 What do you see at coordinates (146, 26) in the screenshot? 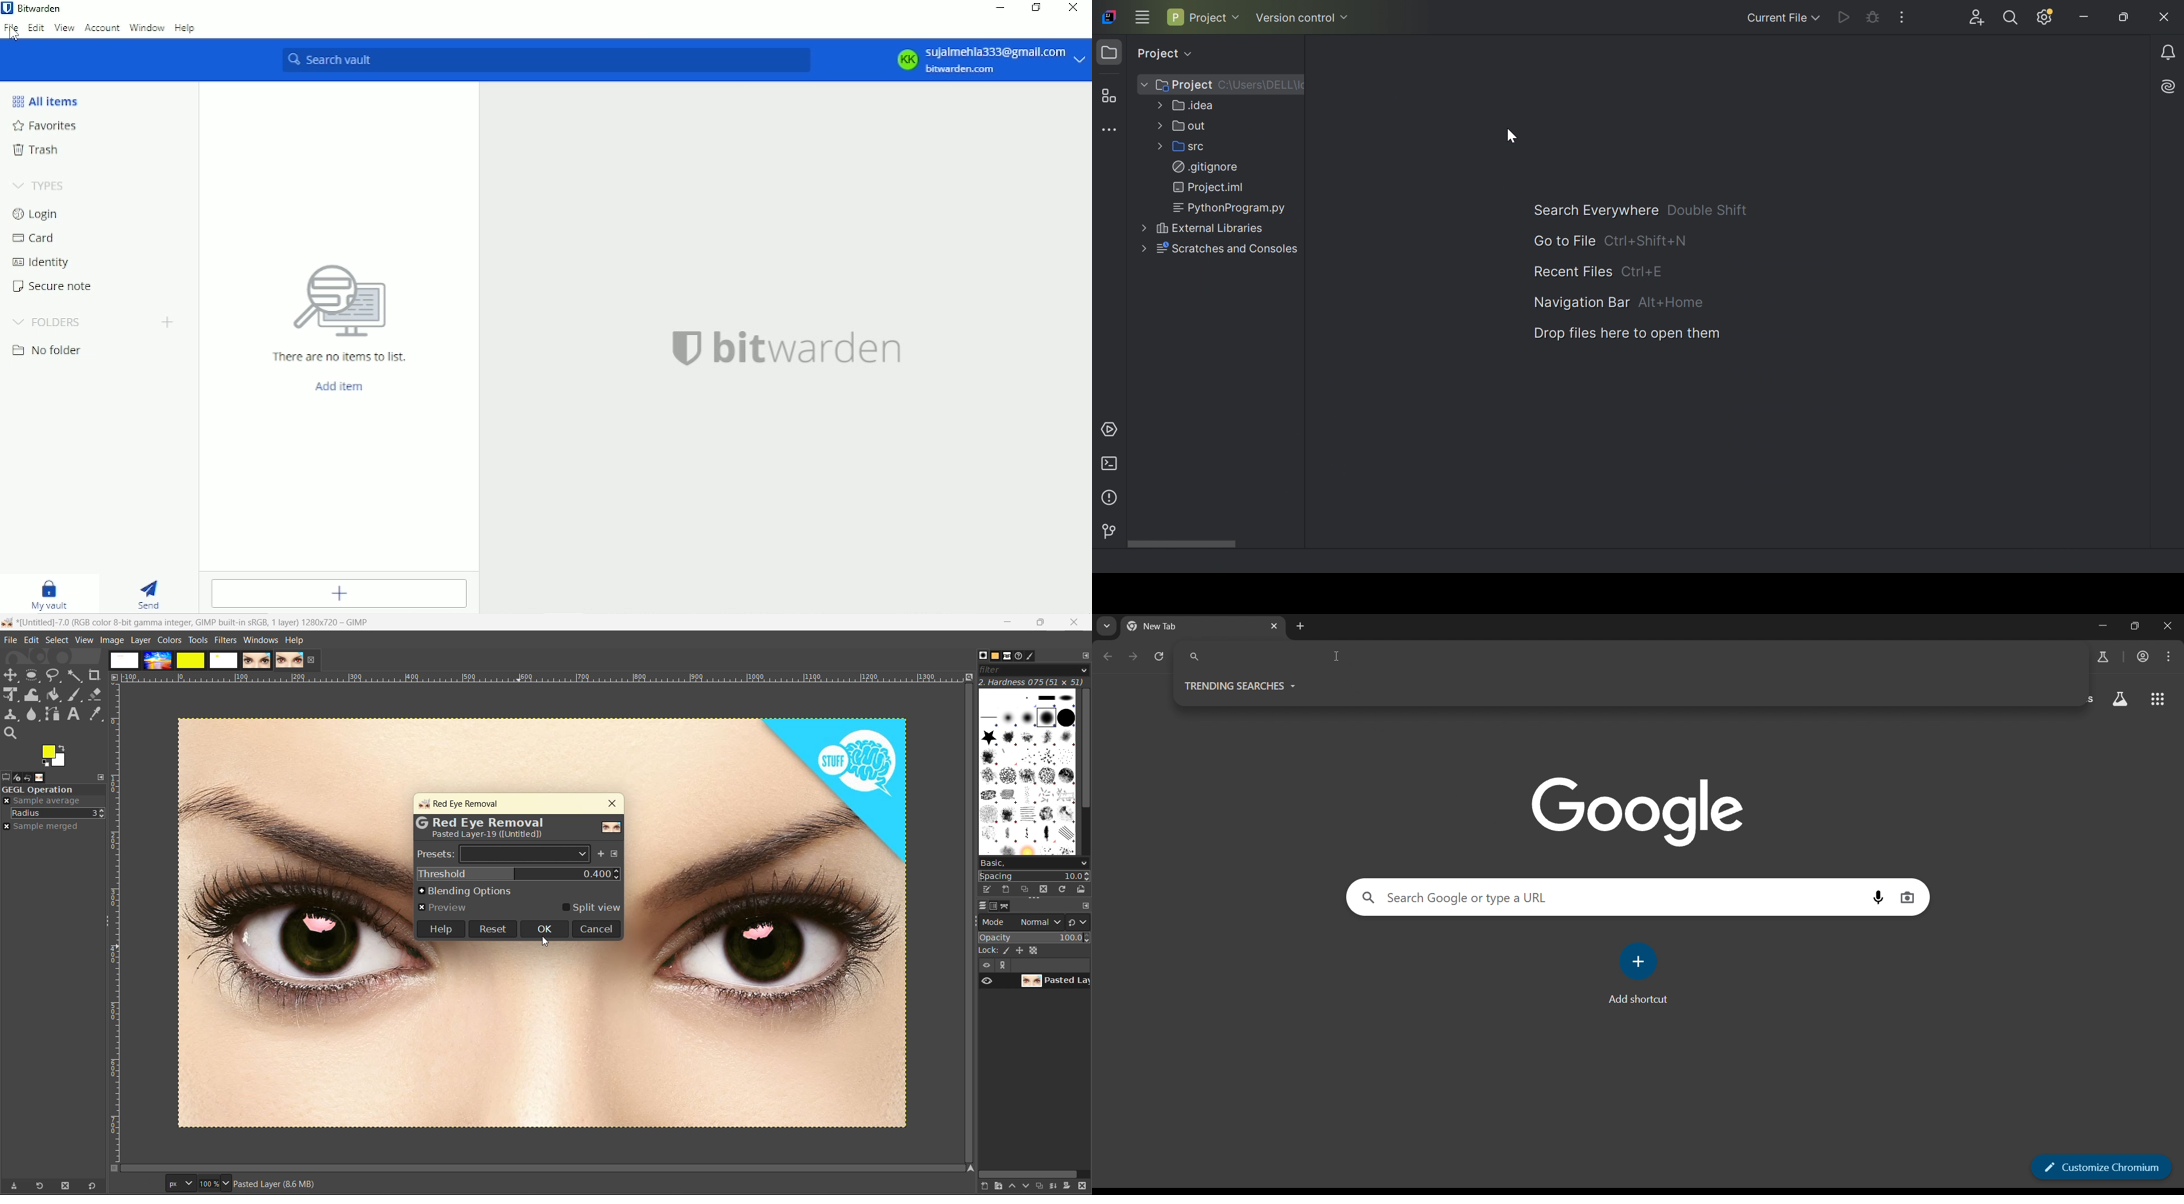
I see `Window` at bounding box center [146, 26].